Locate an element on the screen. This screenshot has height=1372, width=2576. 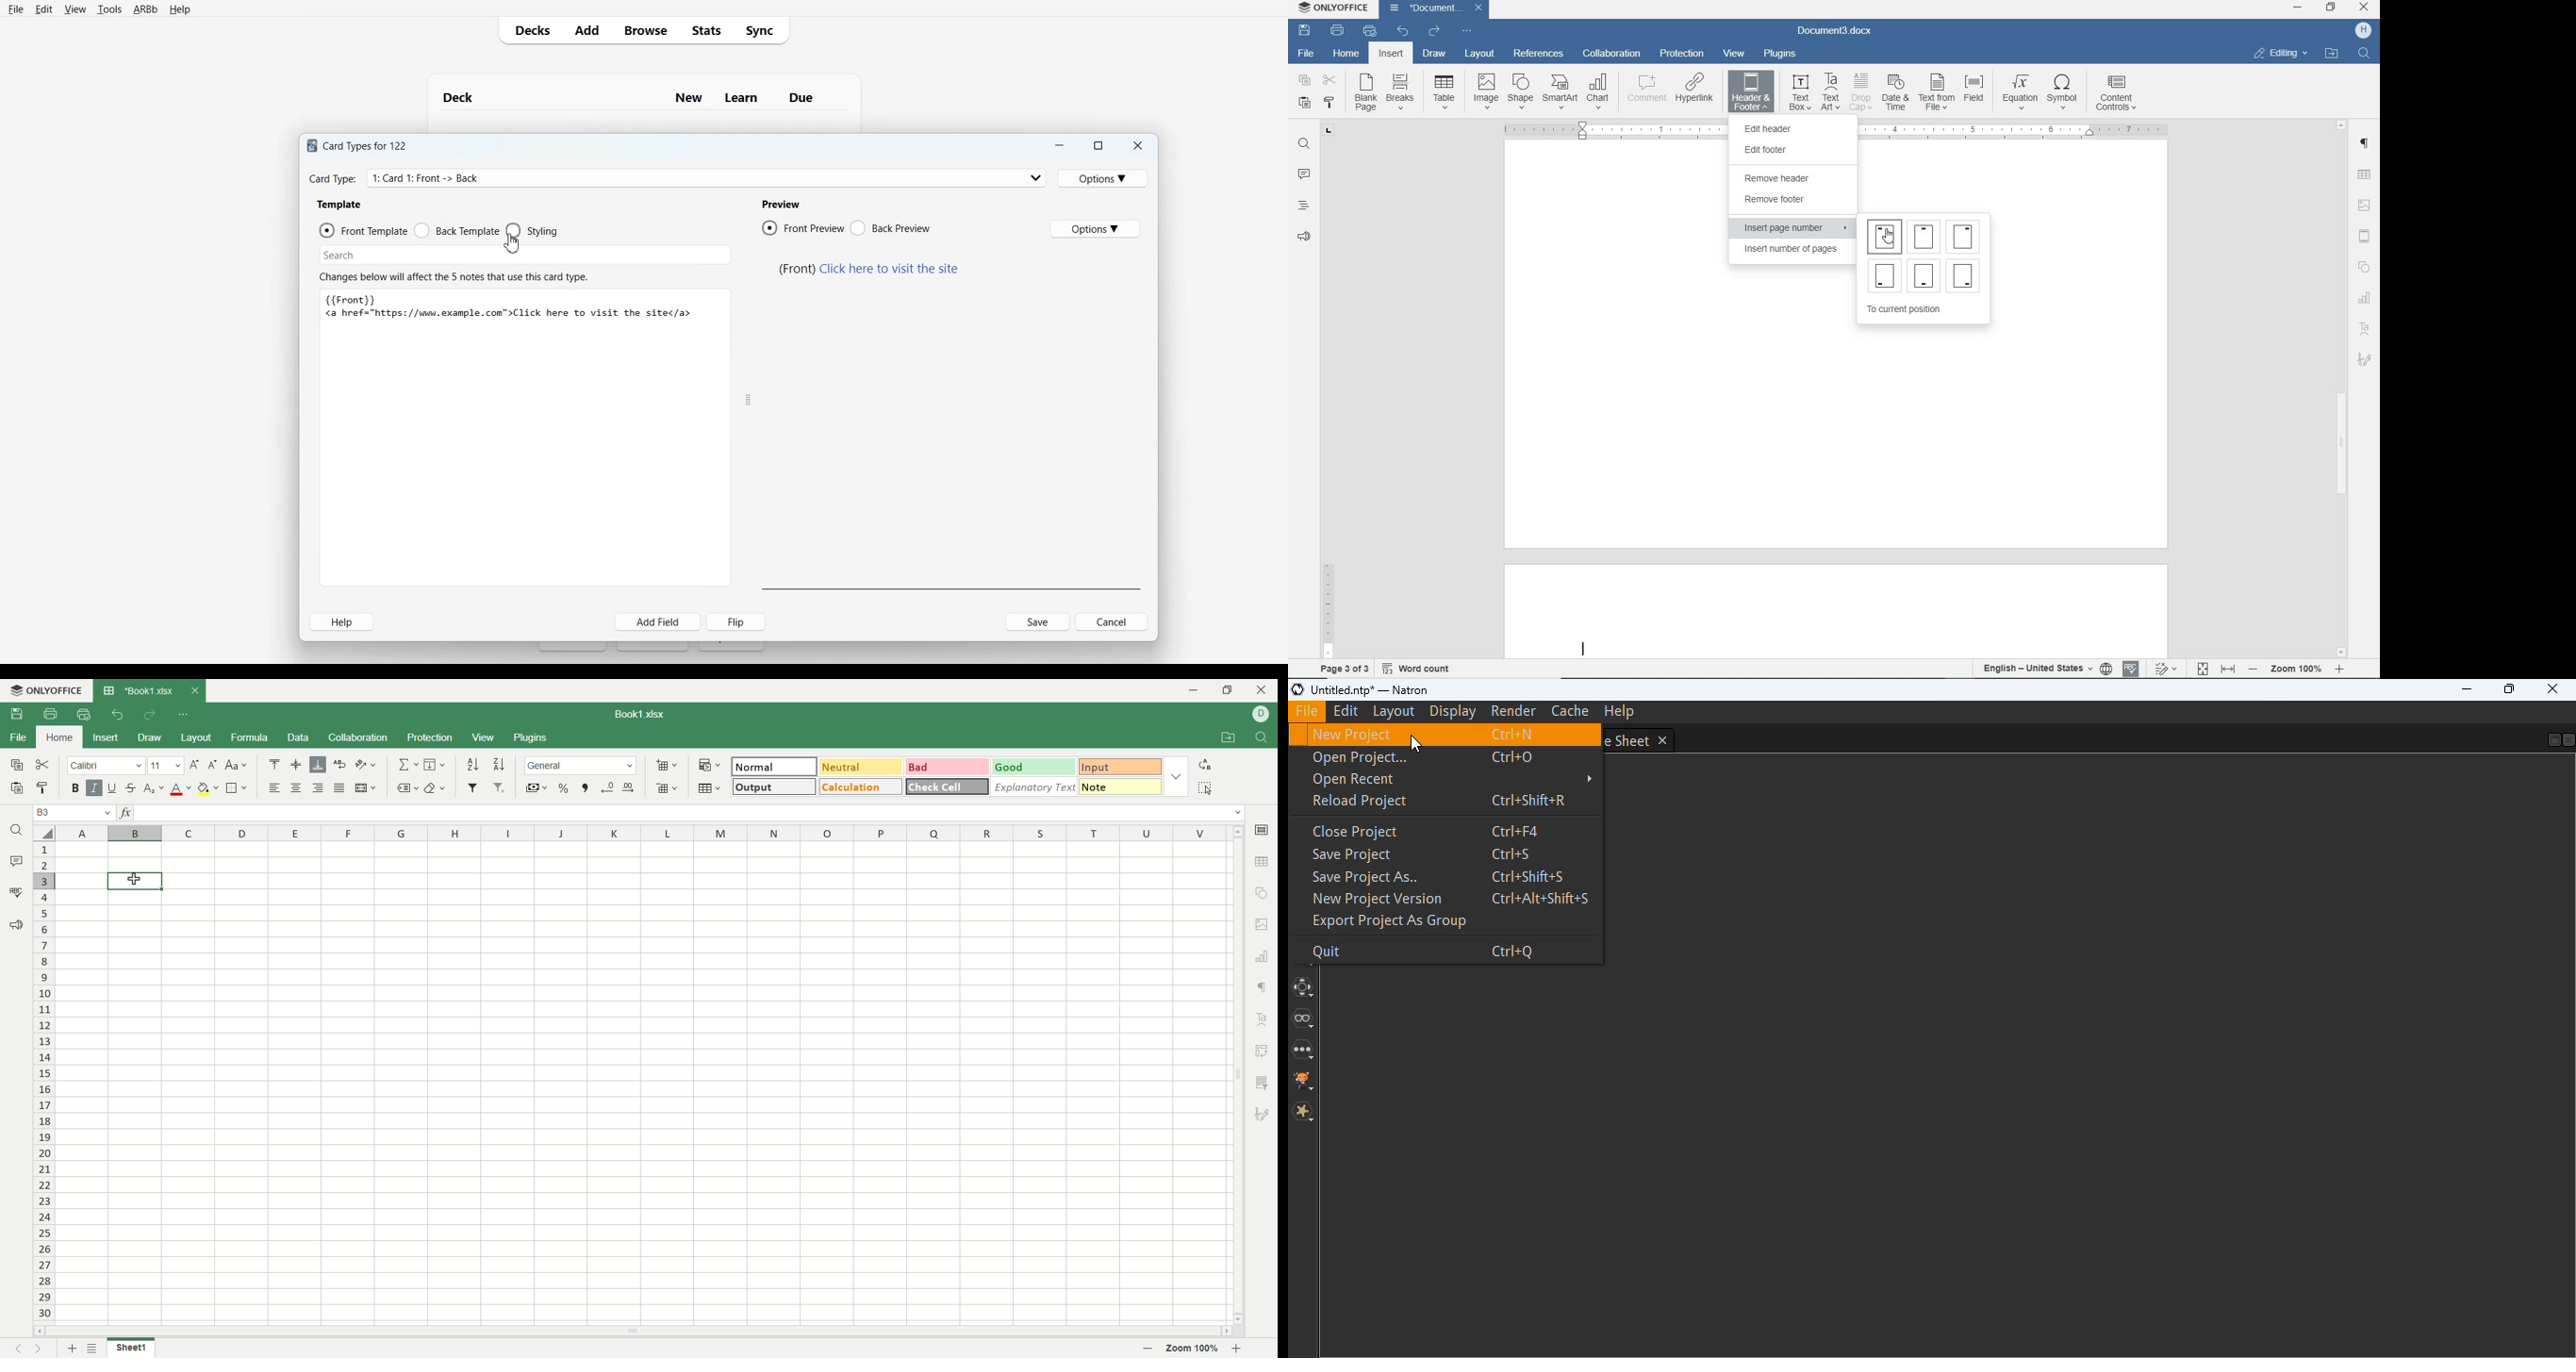
SCROLLBAR is located at coordinates (2341, 388).